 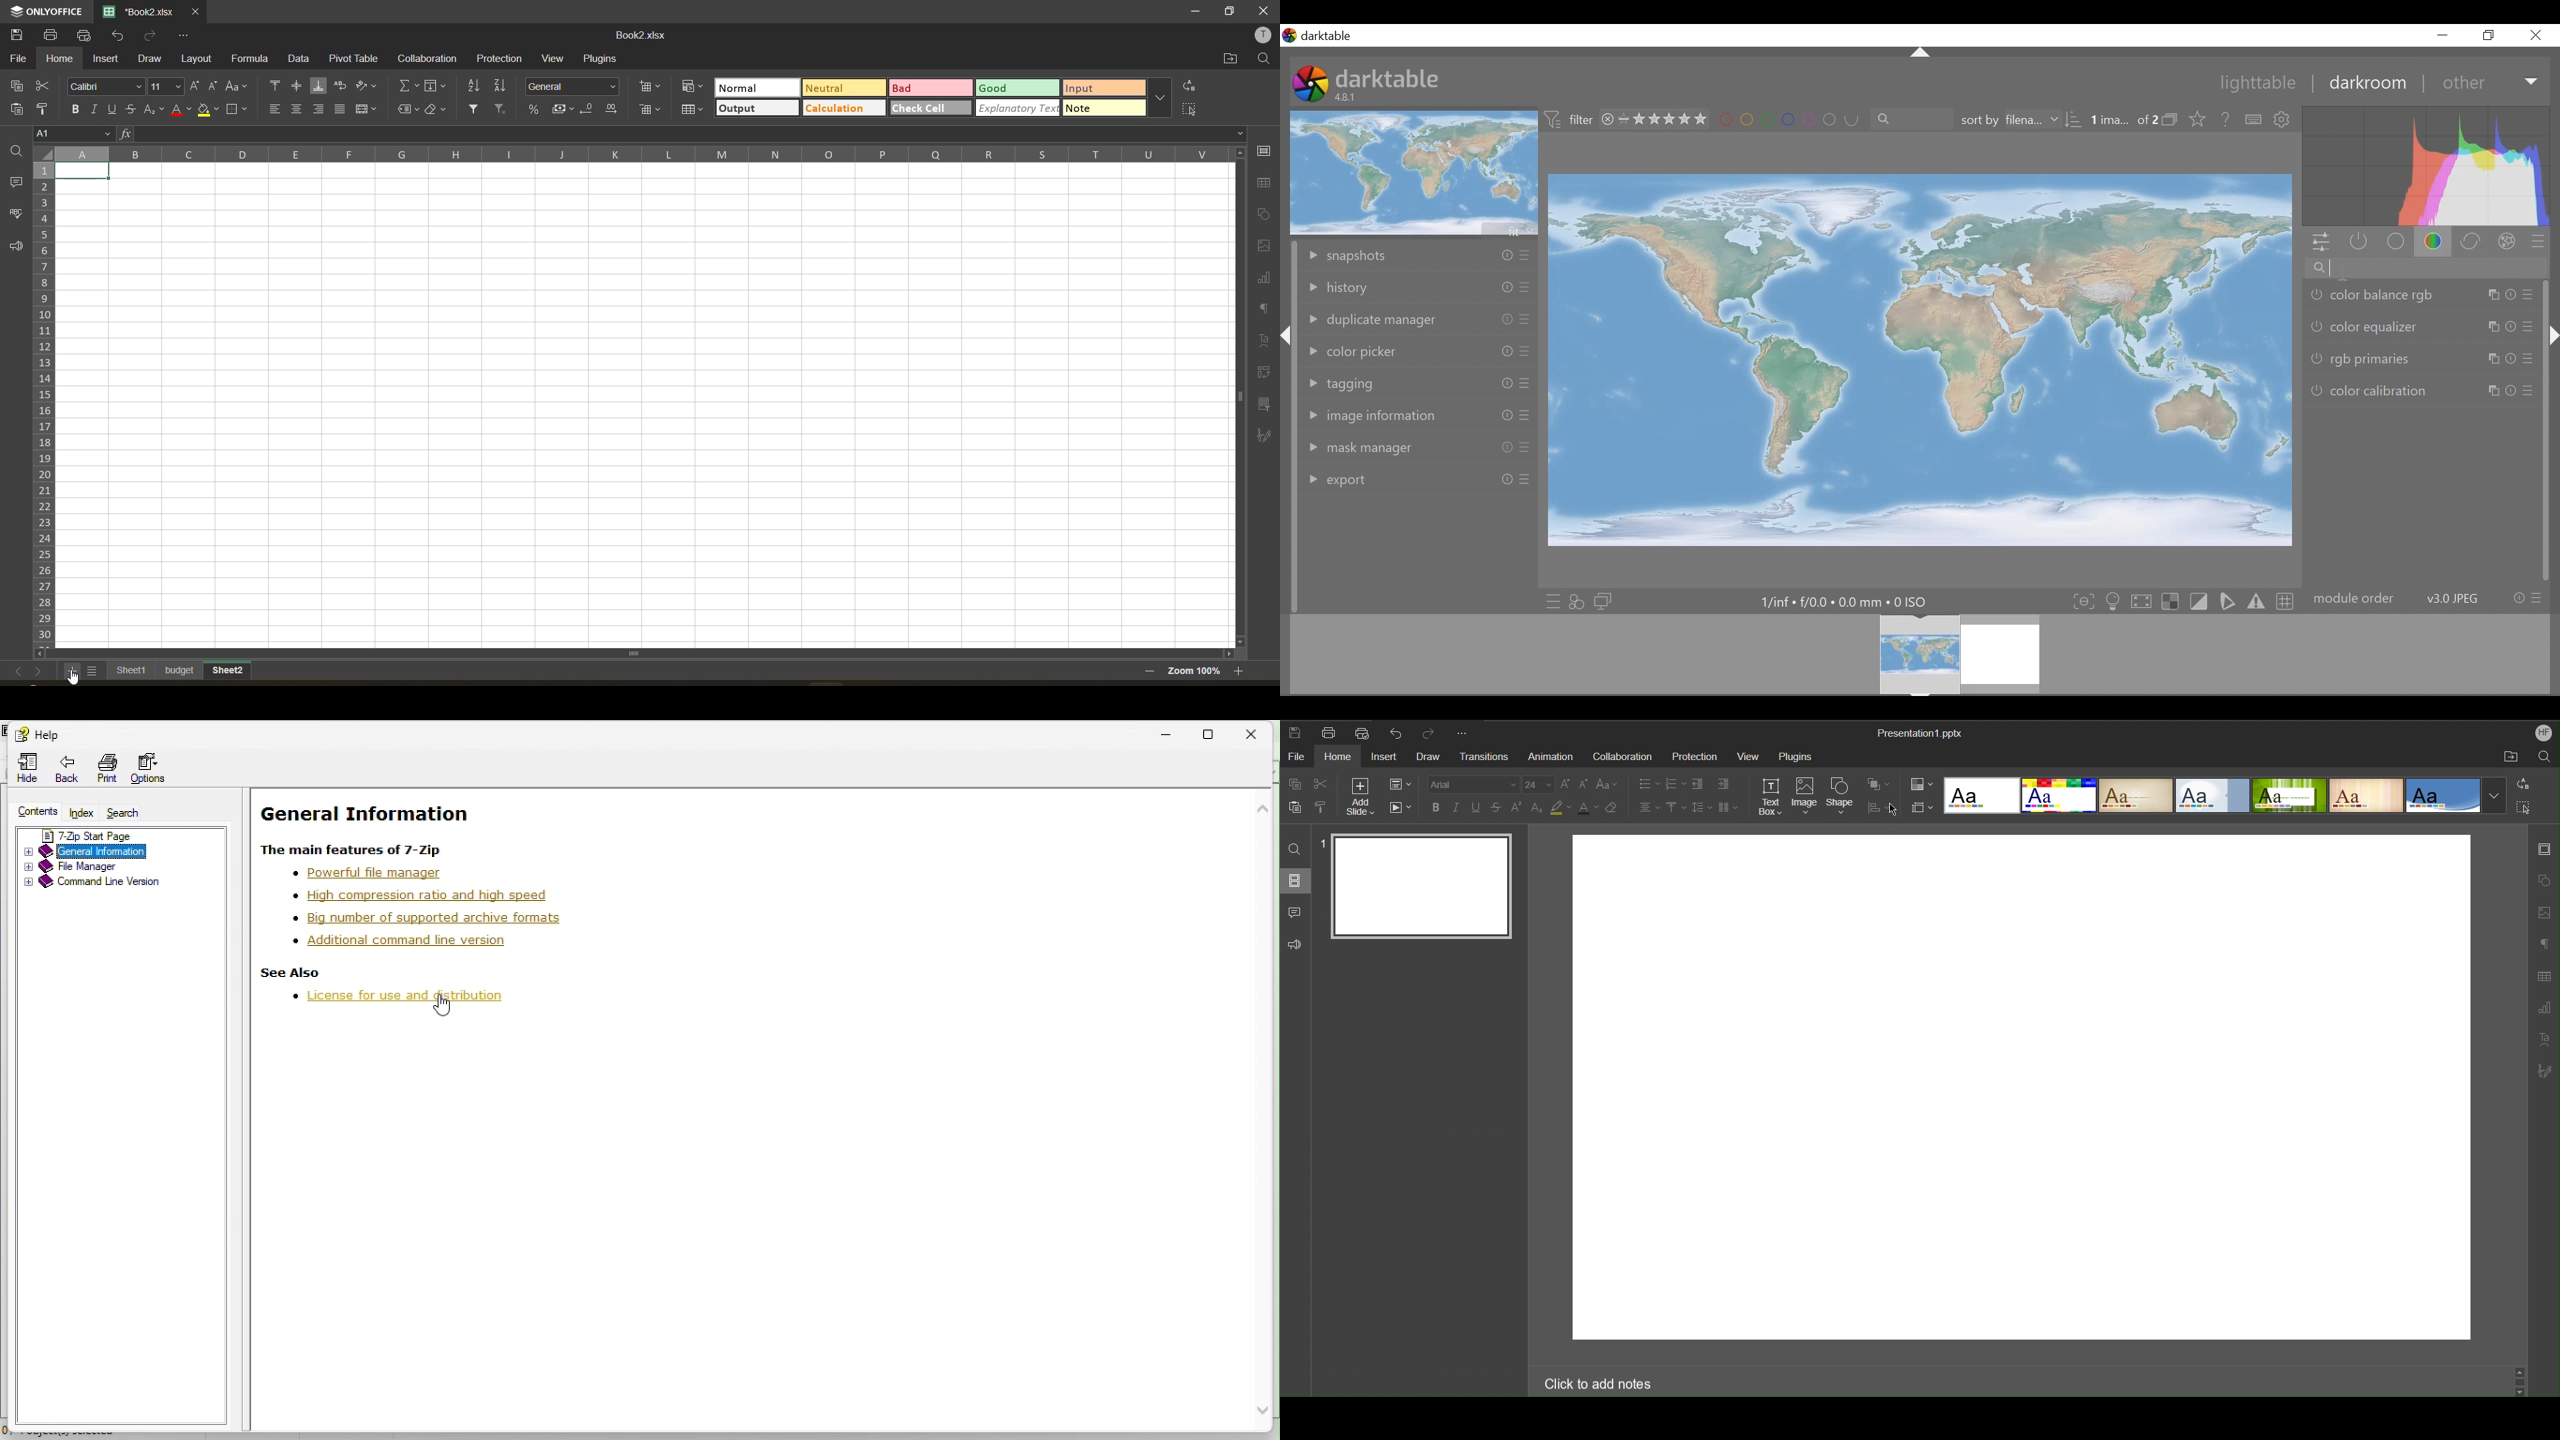 I want to click on delete cells, so click(x=653, y=110).